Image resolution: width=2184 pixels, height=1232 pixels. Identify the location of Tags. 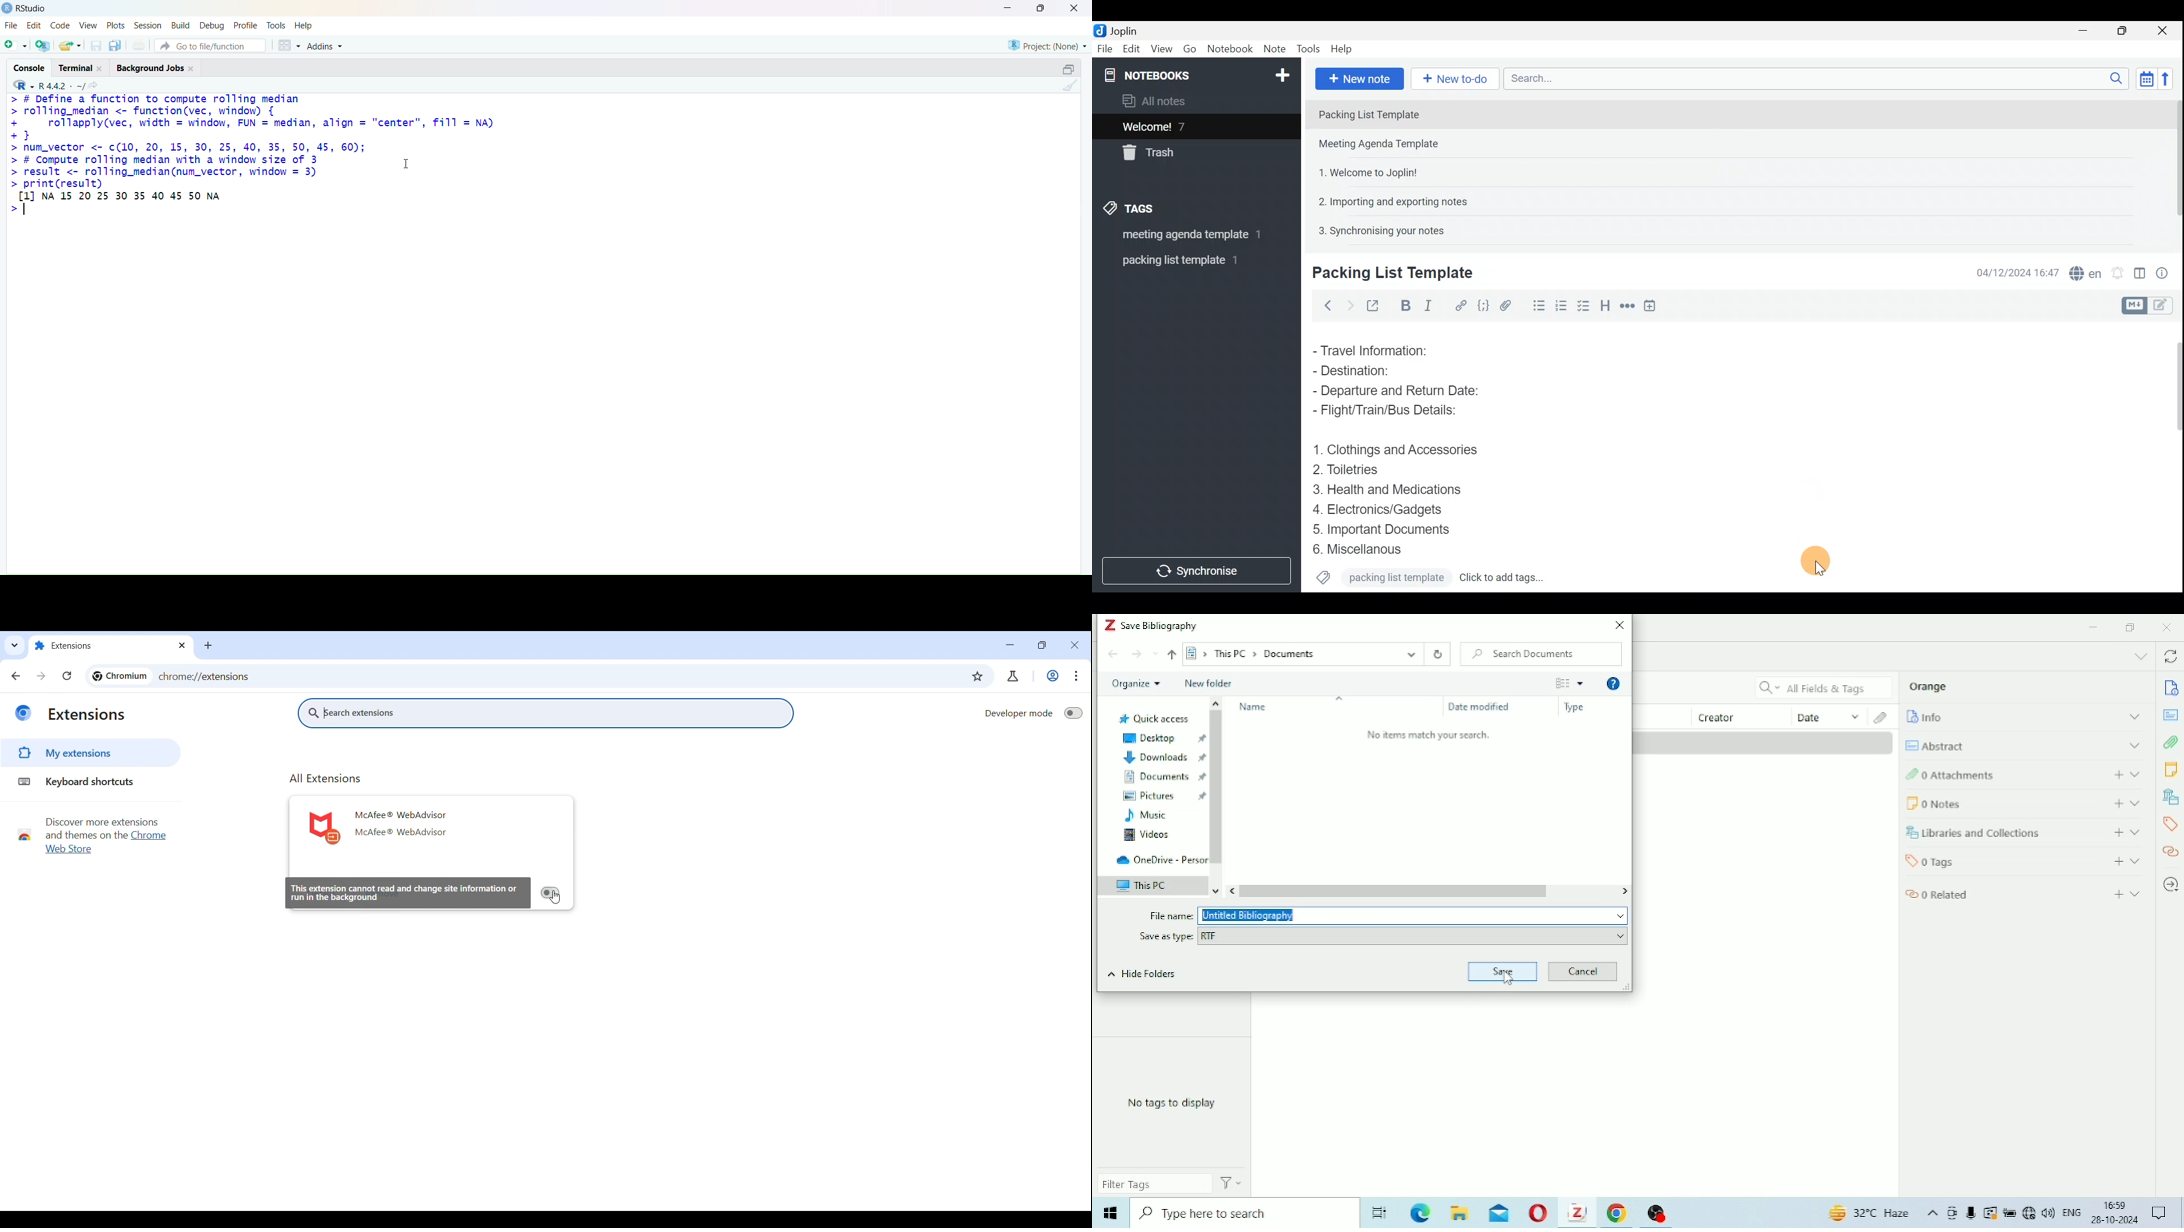
(2171, 825).